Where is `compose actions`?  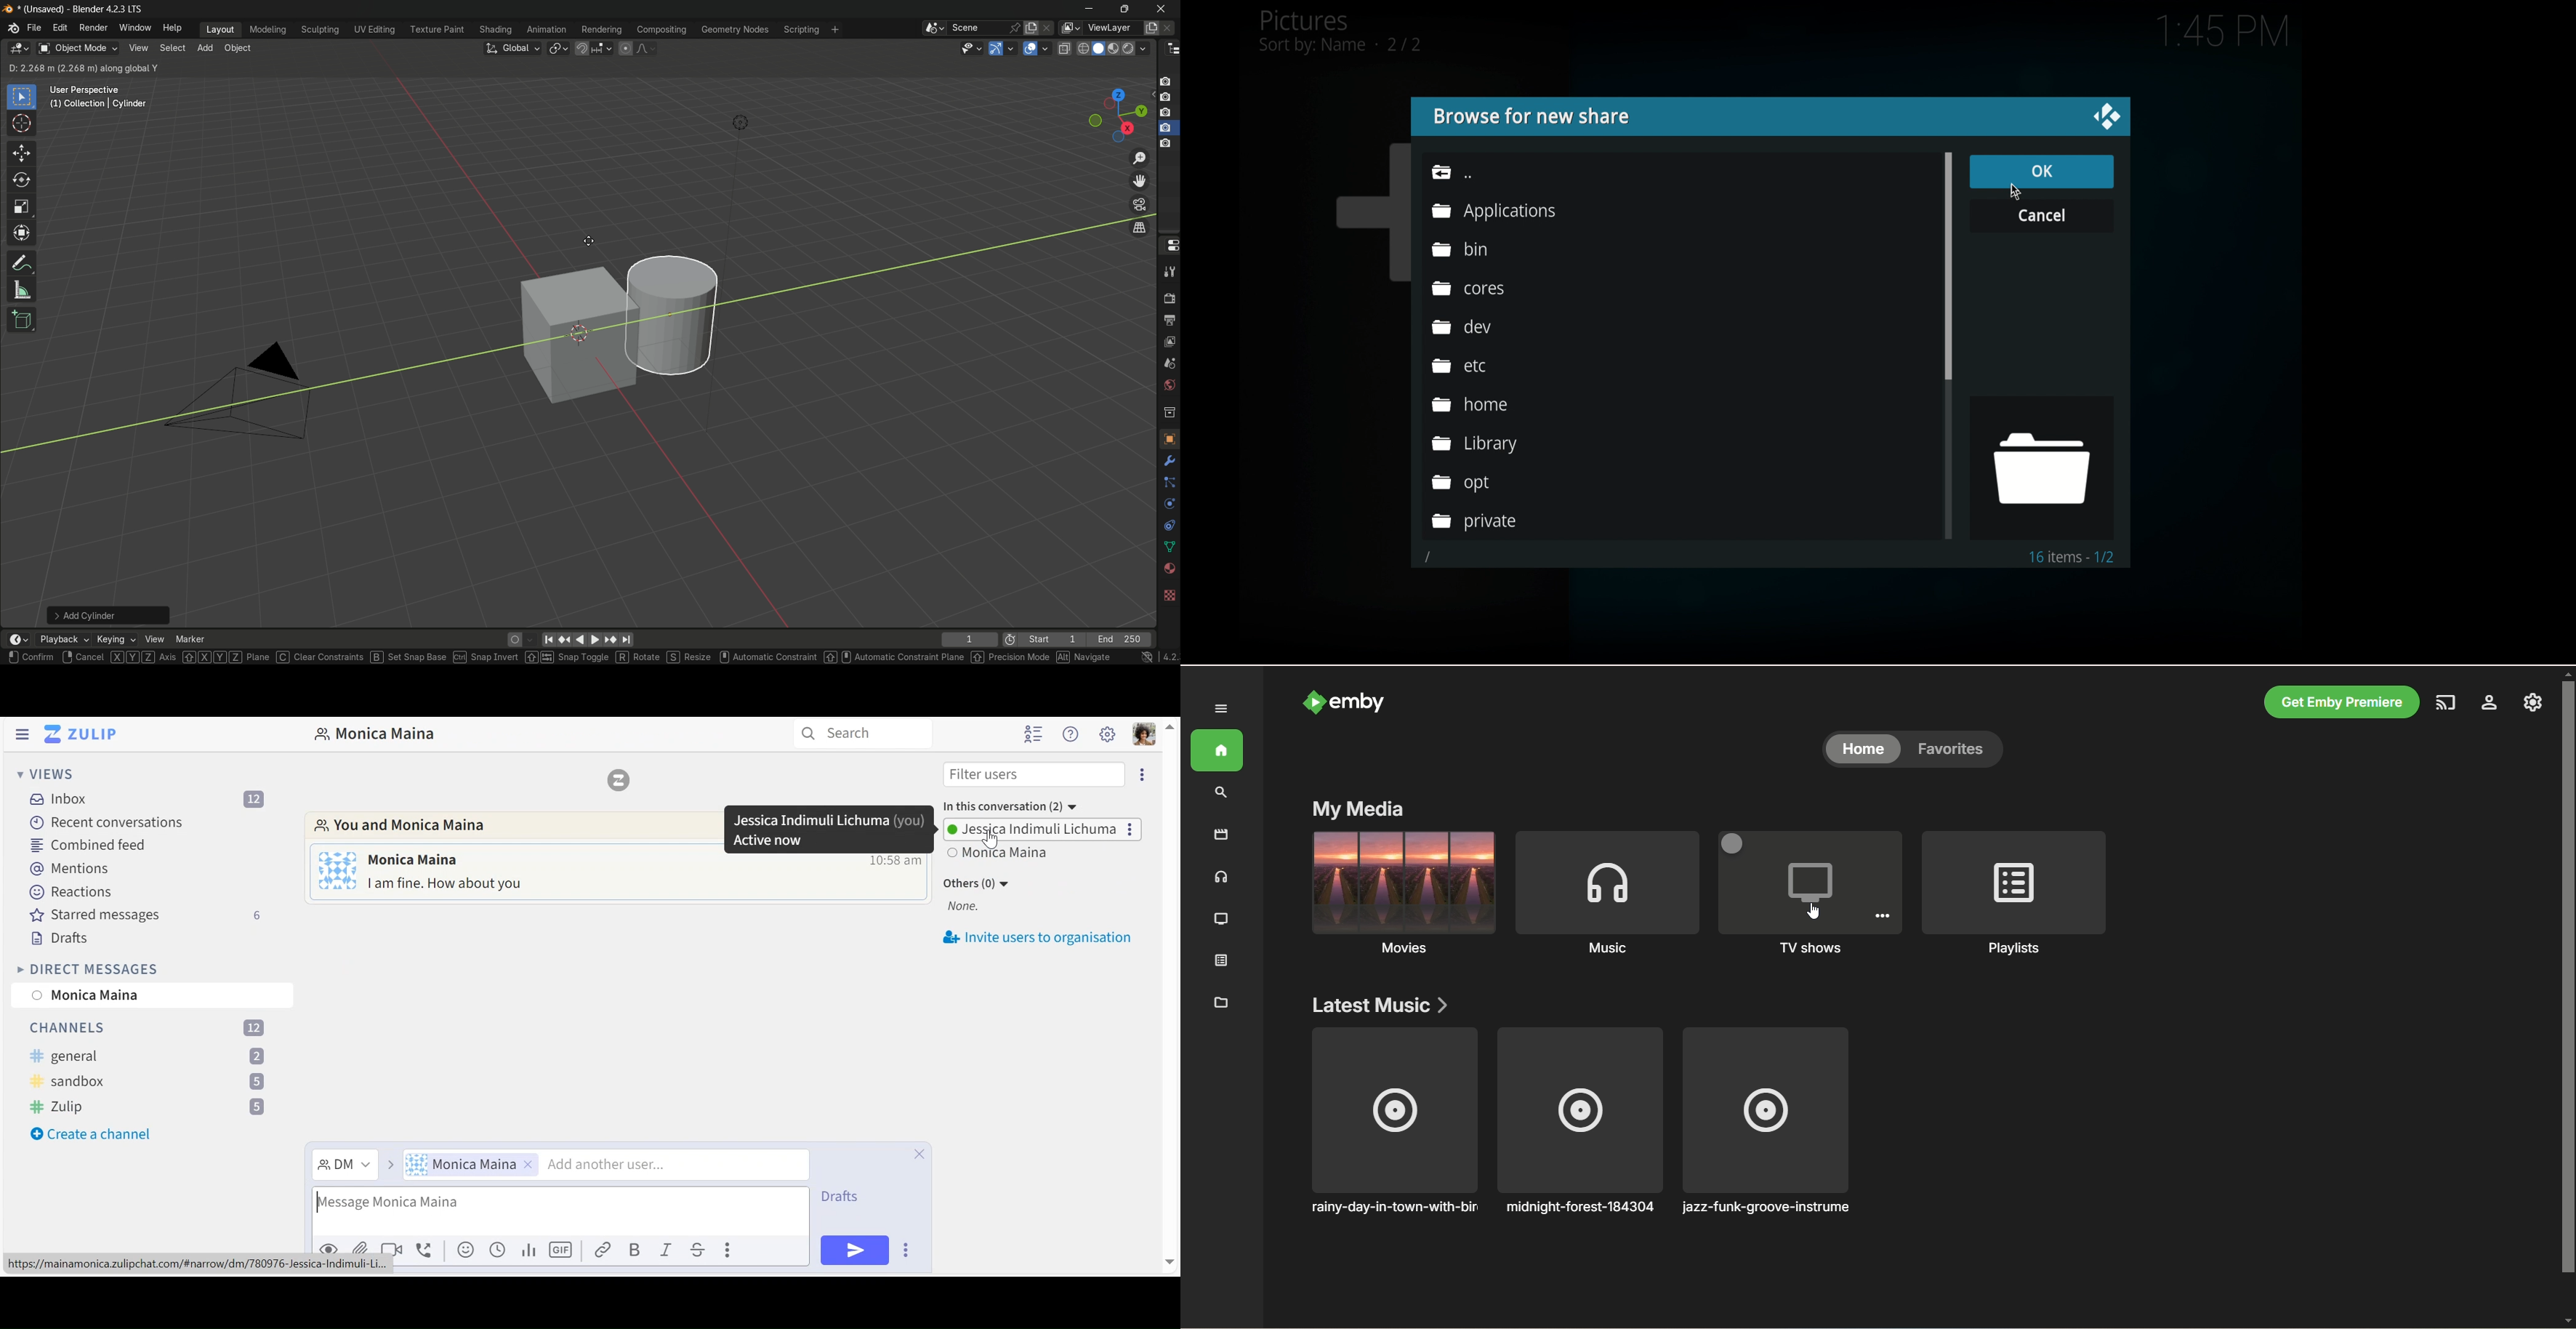 compose actions is located at coordinates (751, 1250).